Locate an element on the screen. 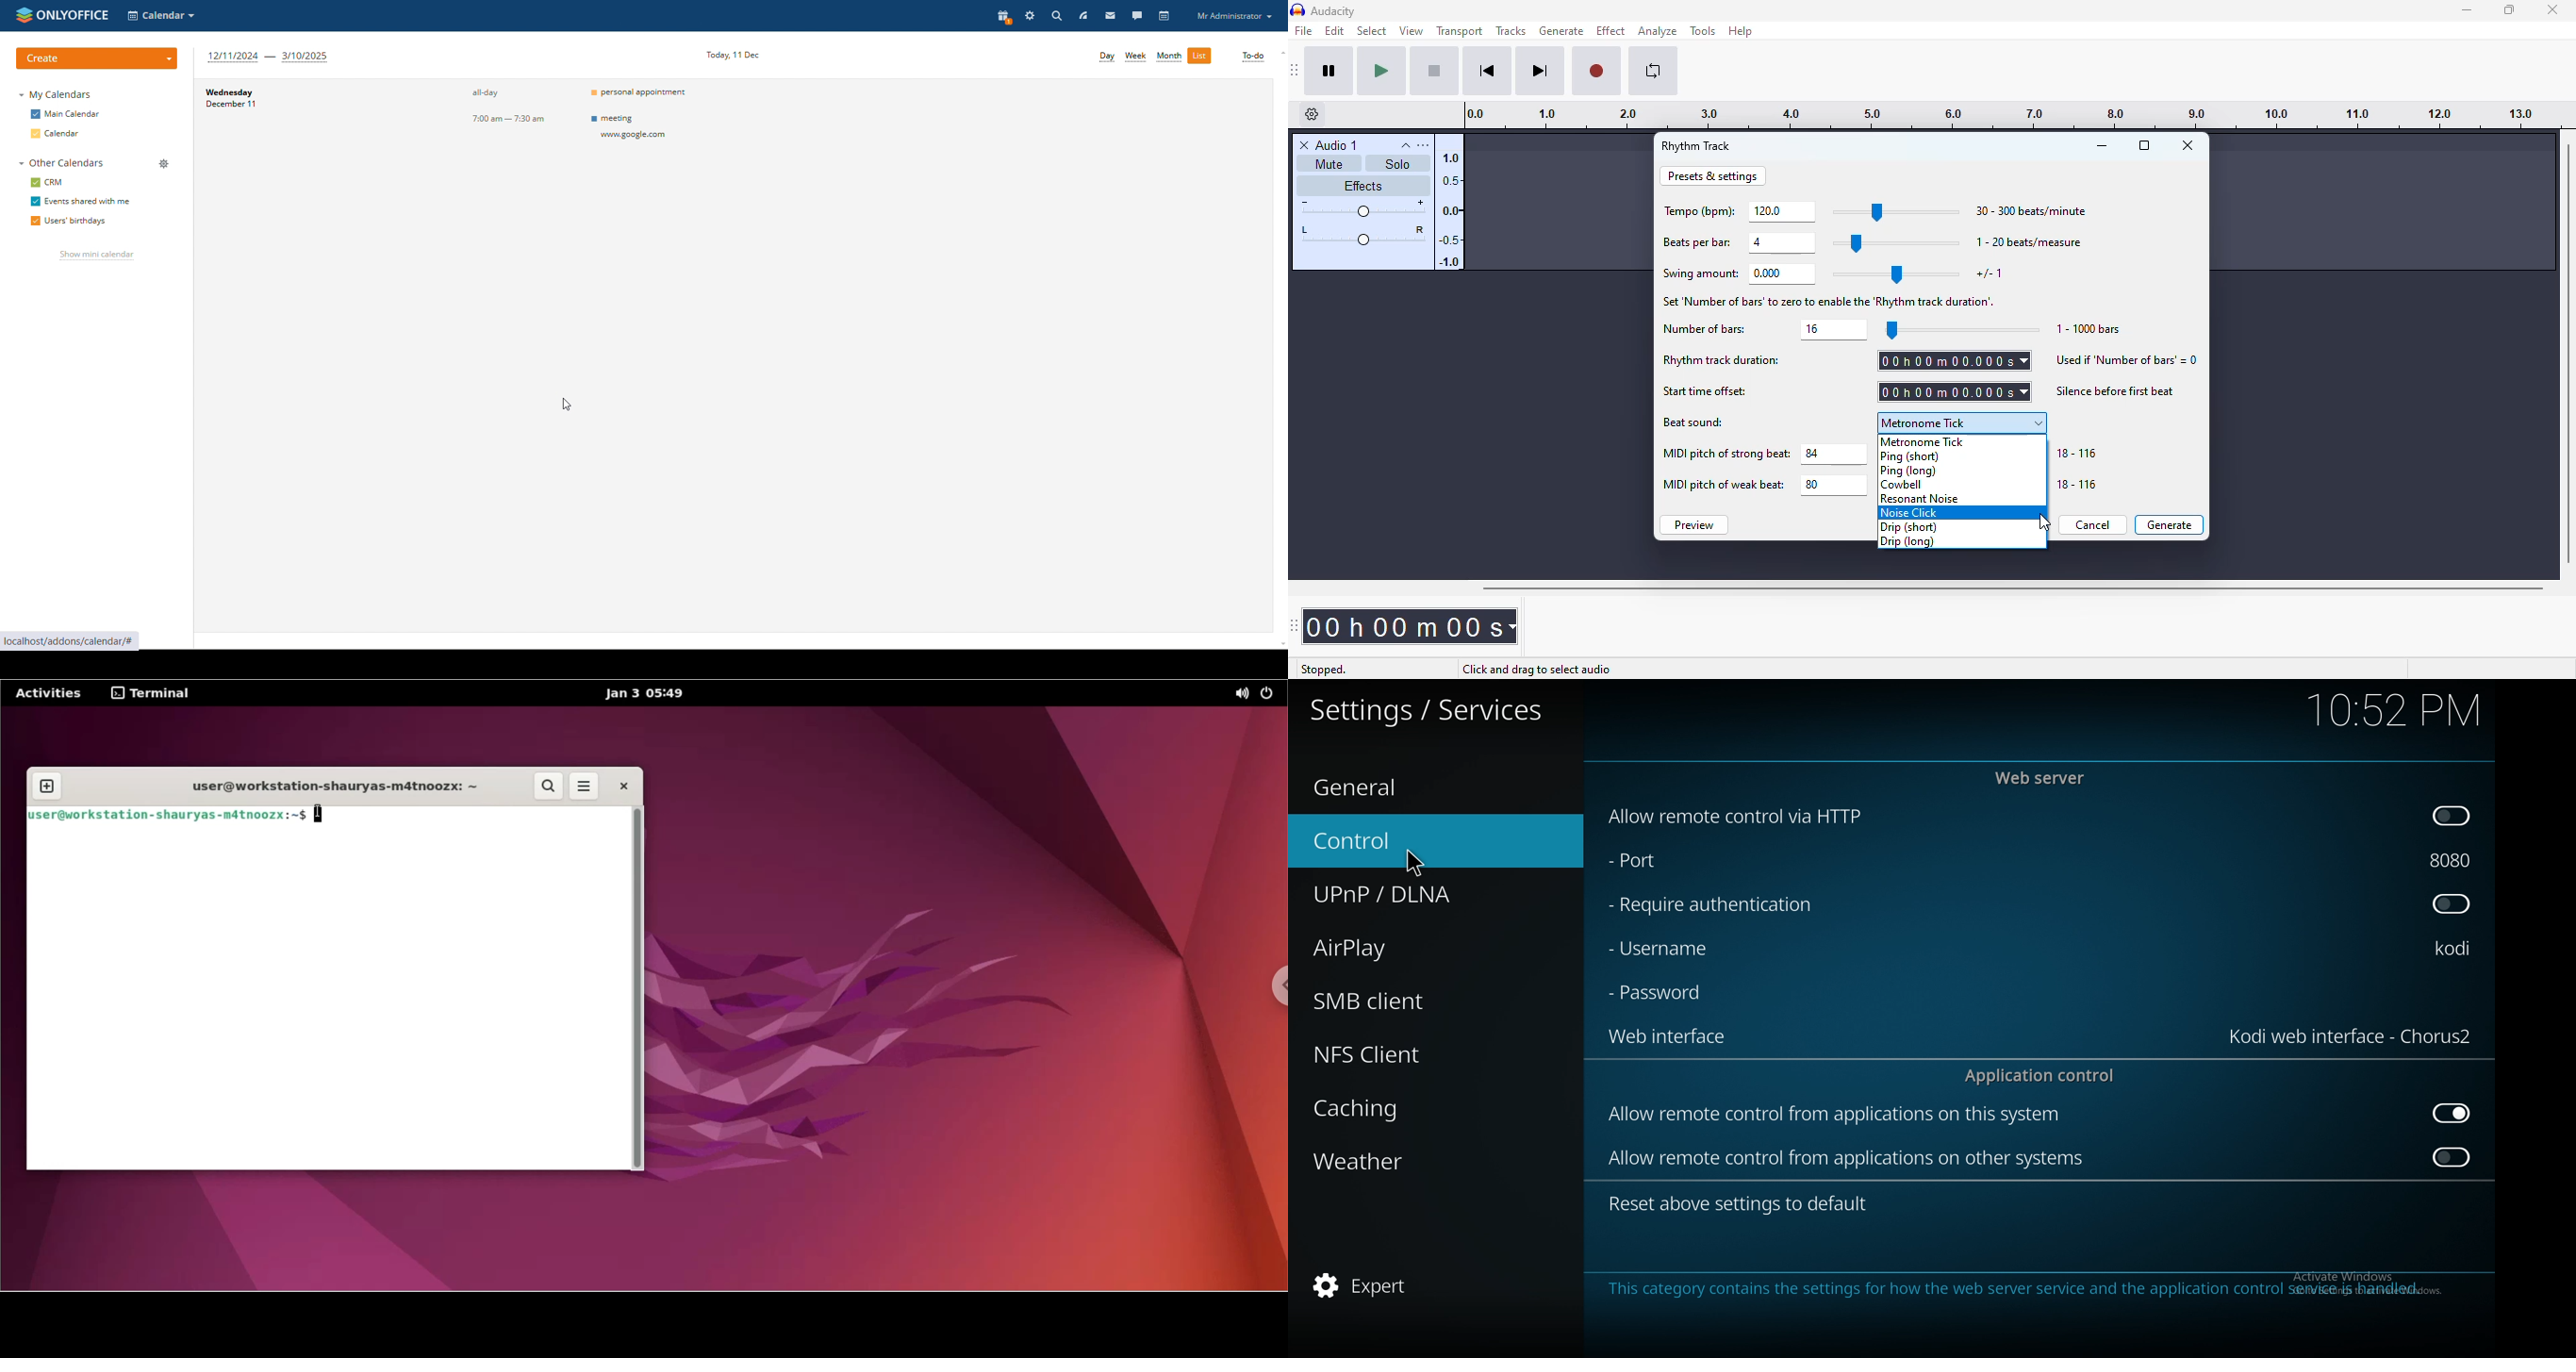  close is located at coordinates (2551, 9).